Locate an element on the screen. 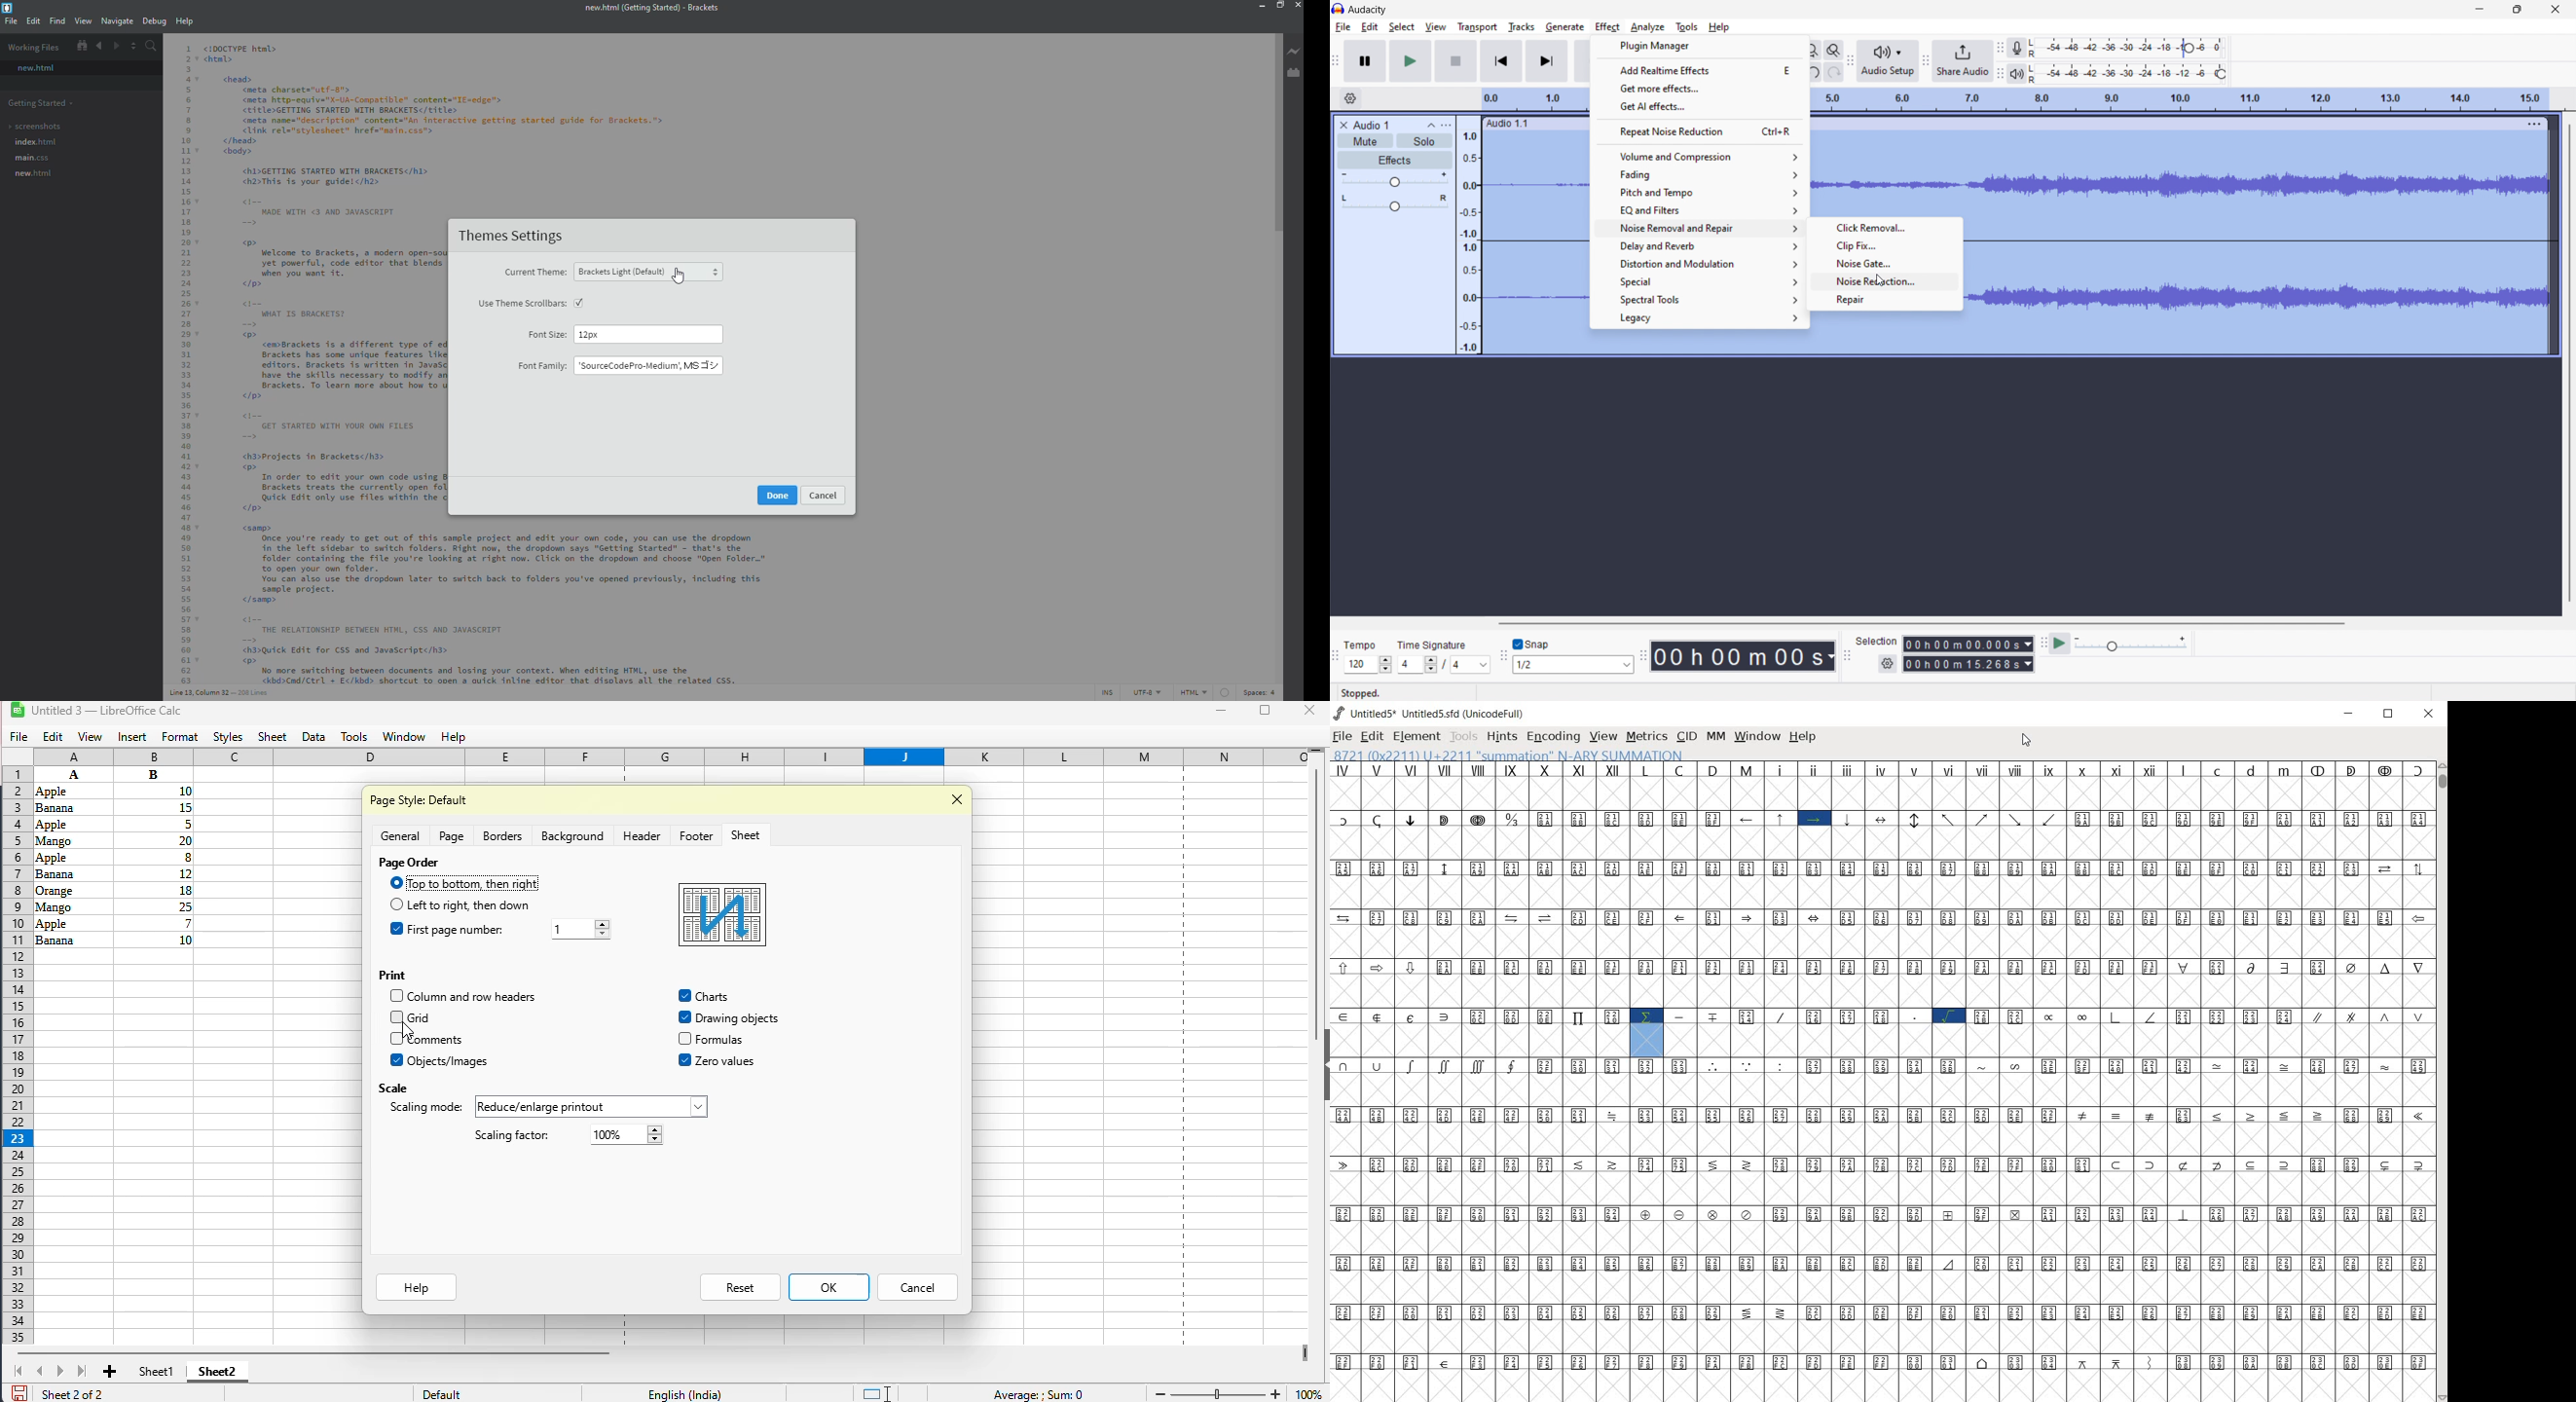 The height and width of the screenshot is (1428, 2576). select is located at coordinates (580, 302).